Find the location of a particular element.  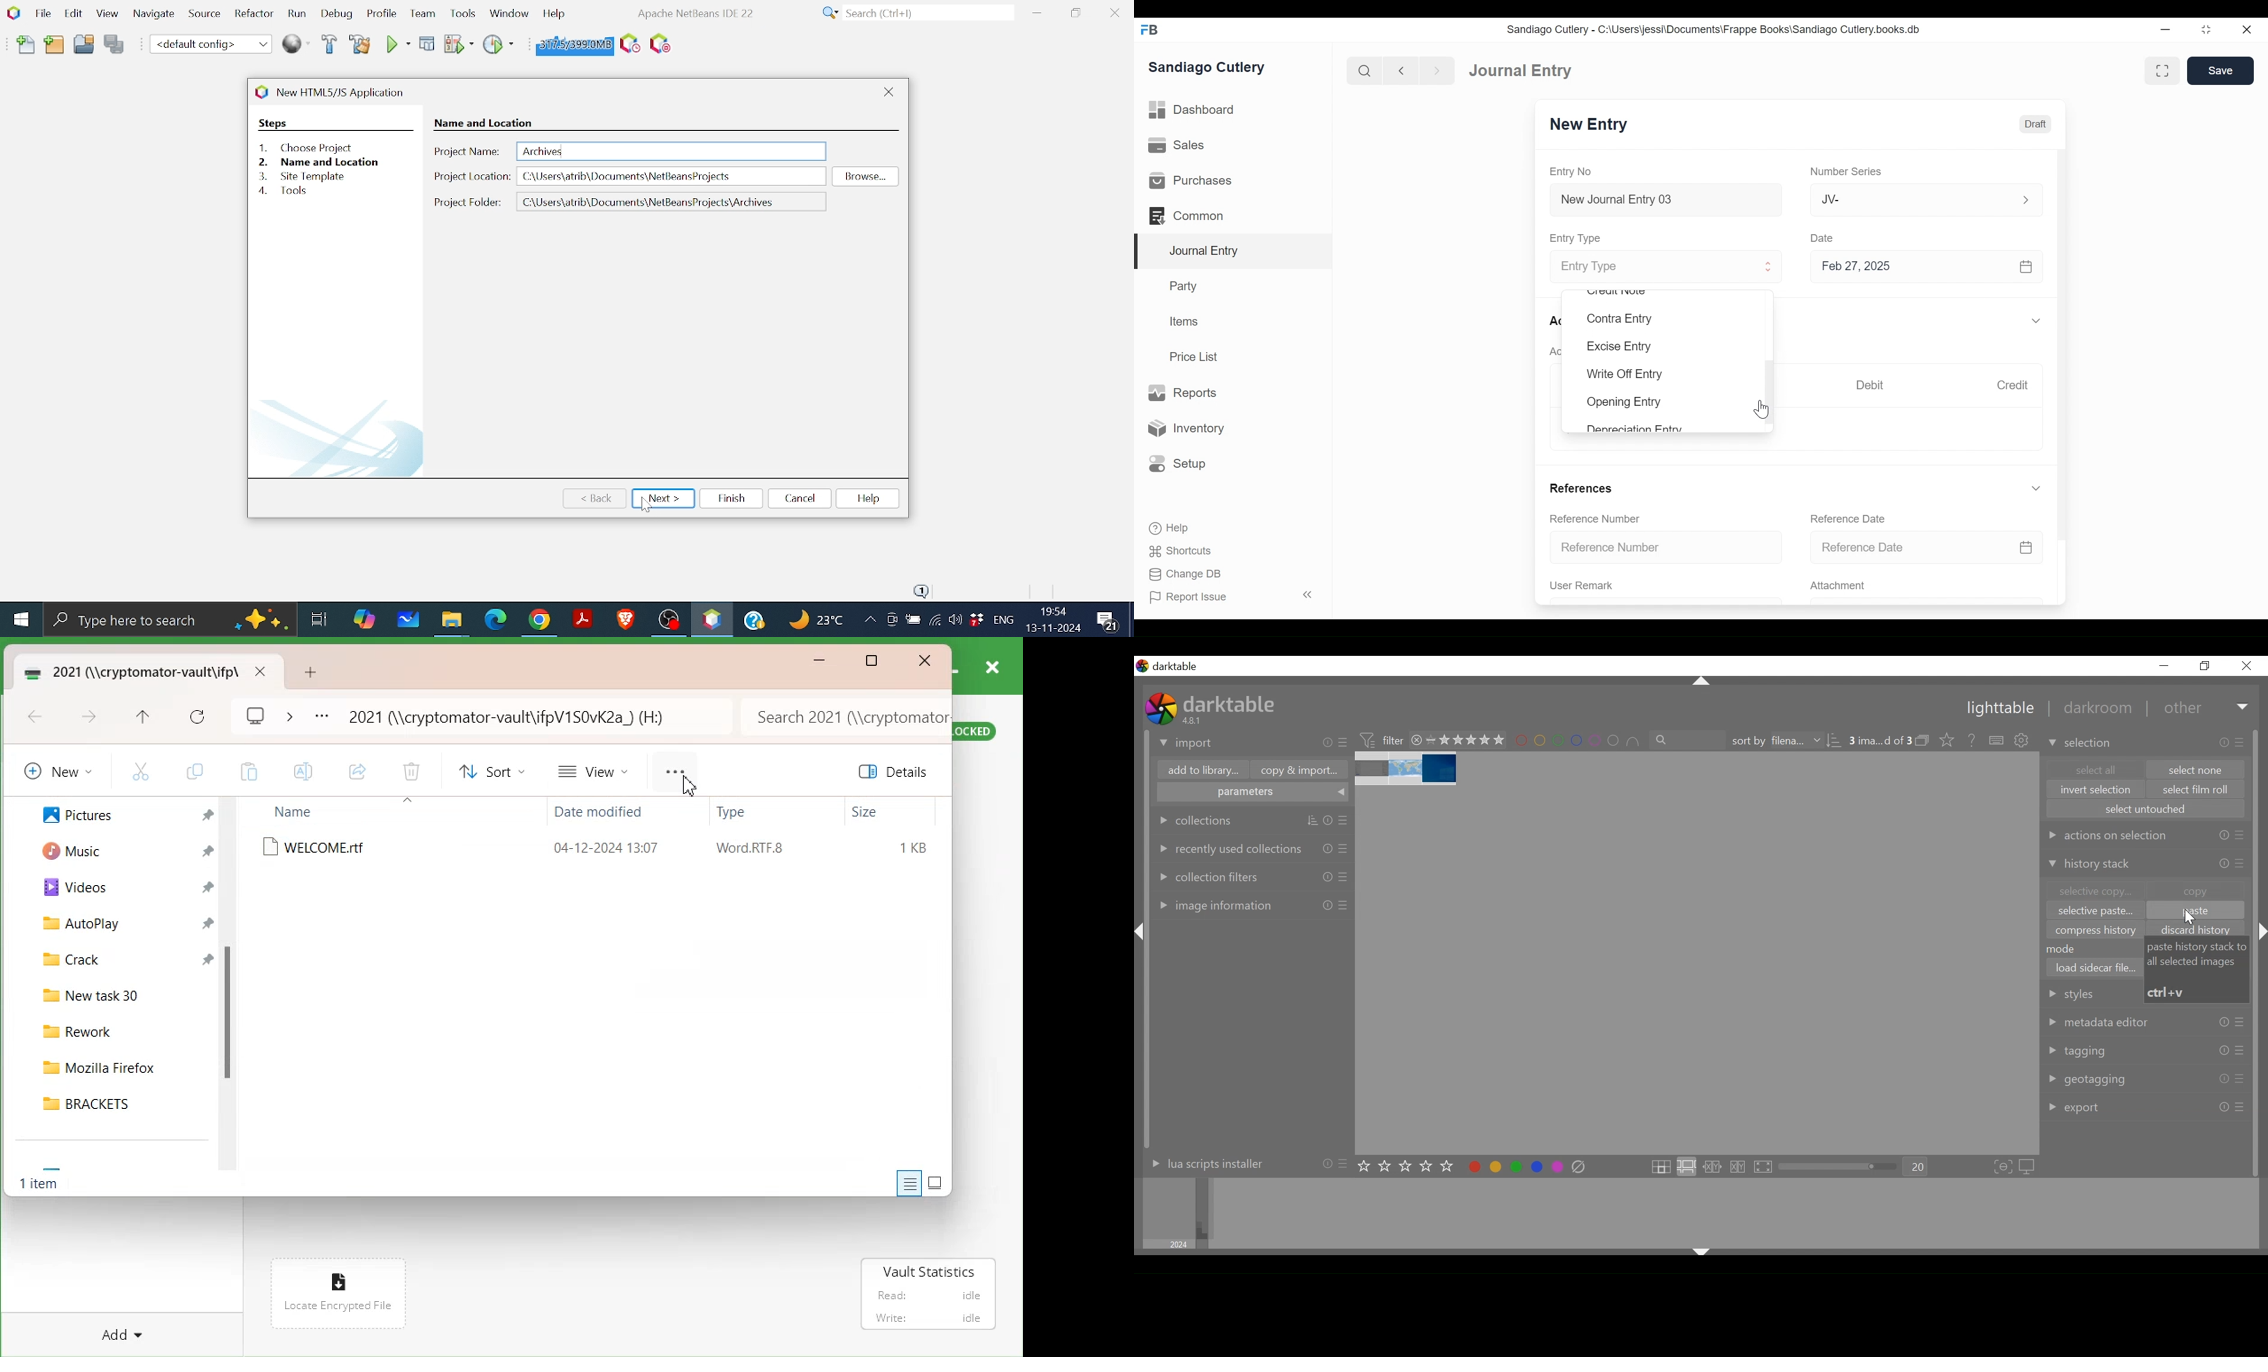

Path Address is located at coordinates (512, 716).